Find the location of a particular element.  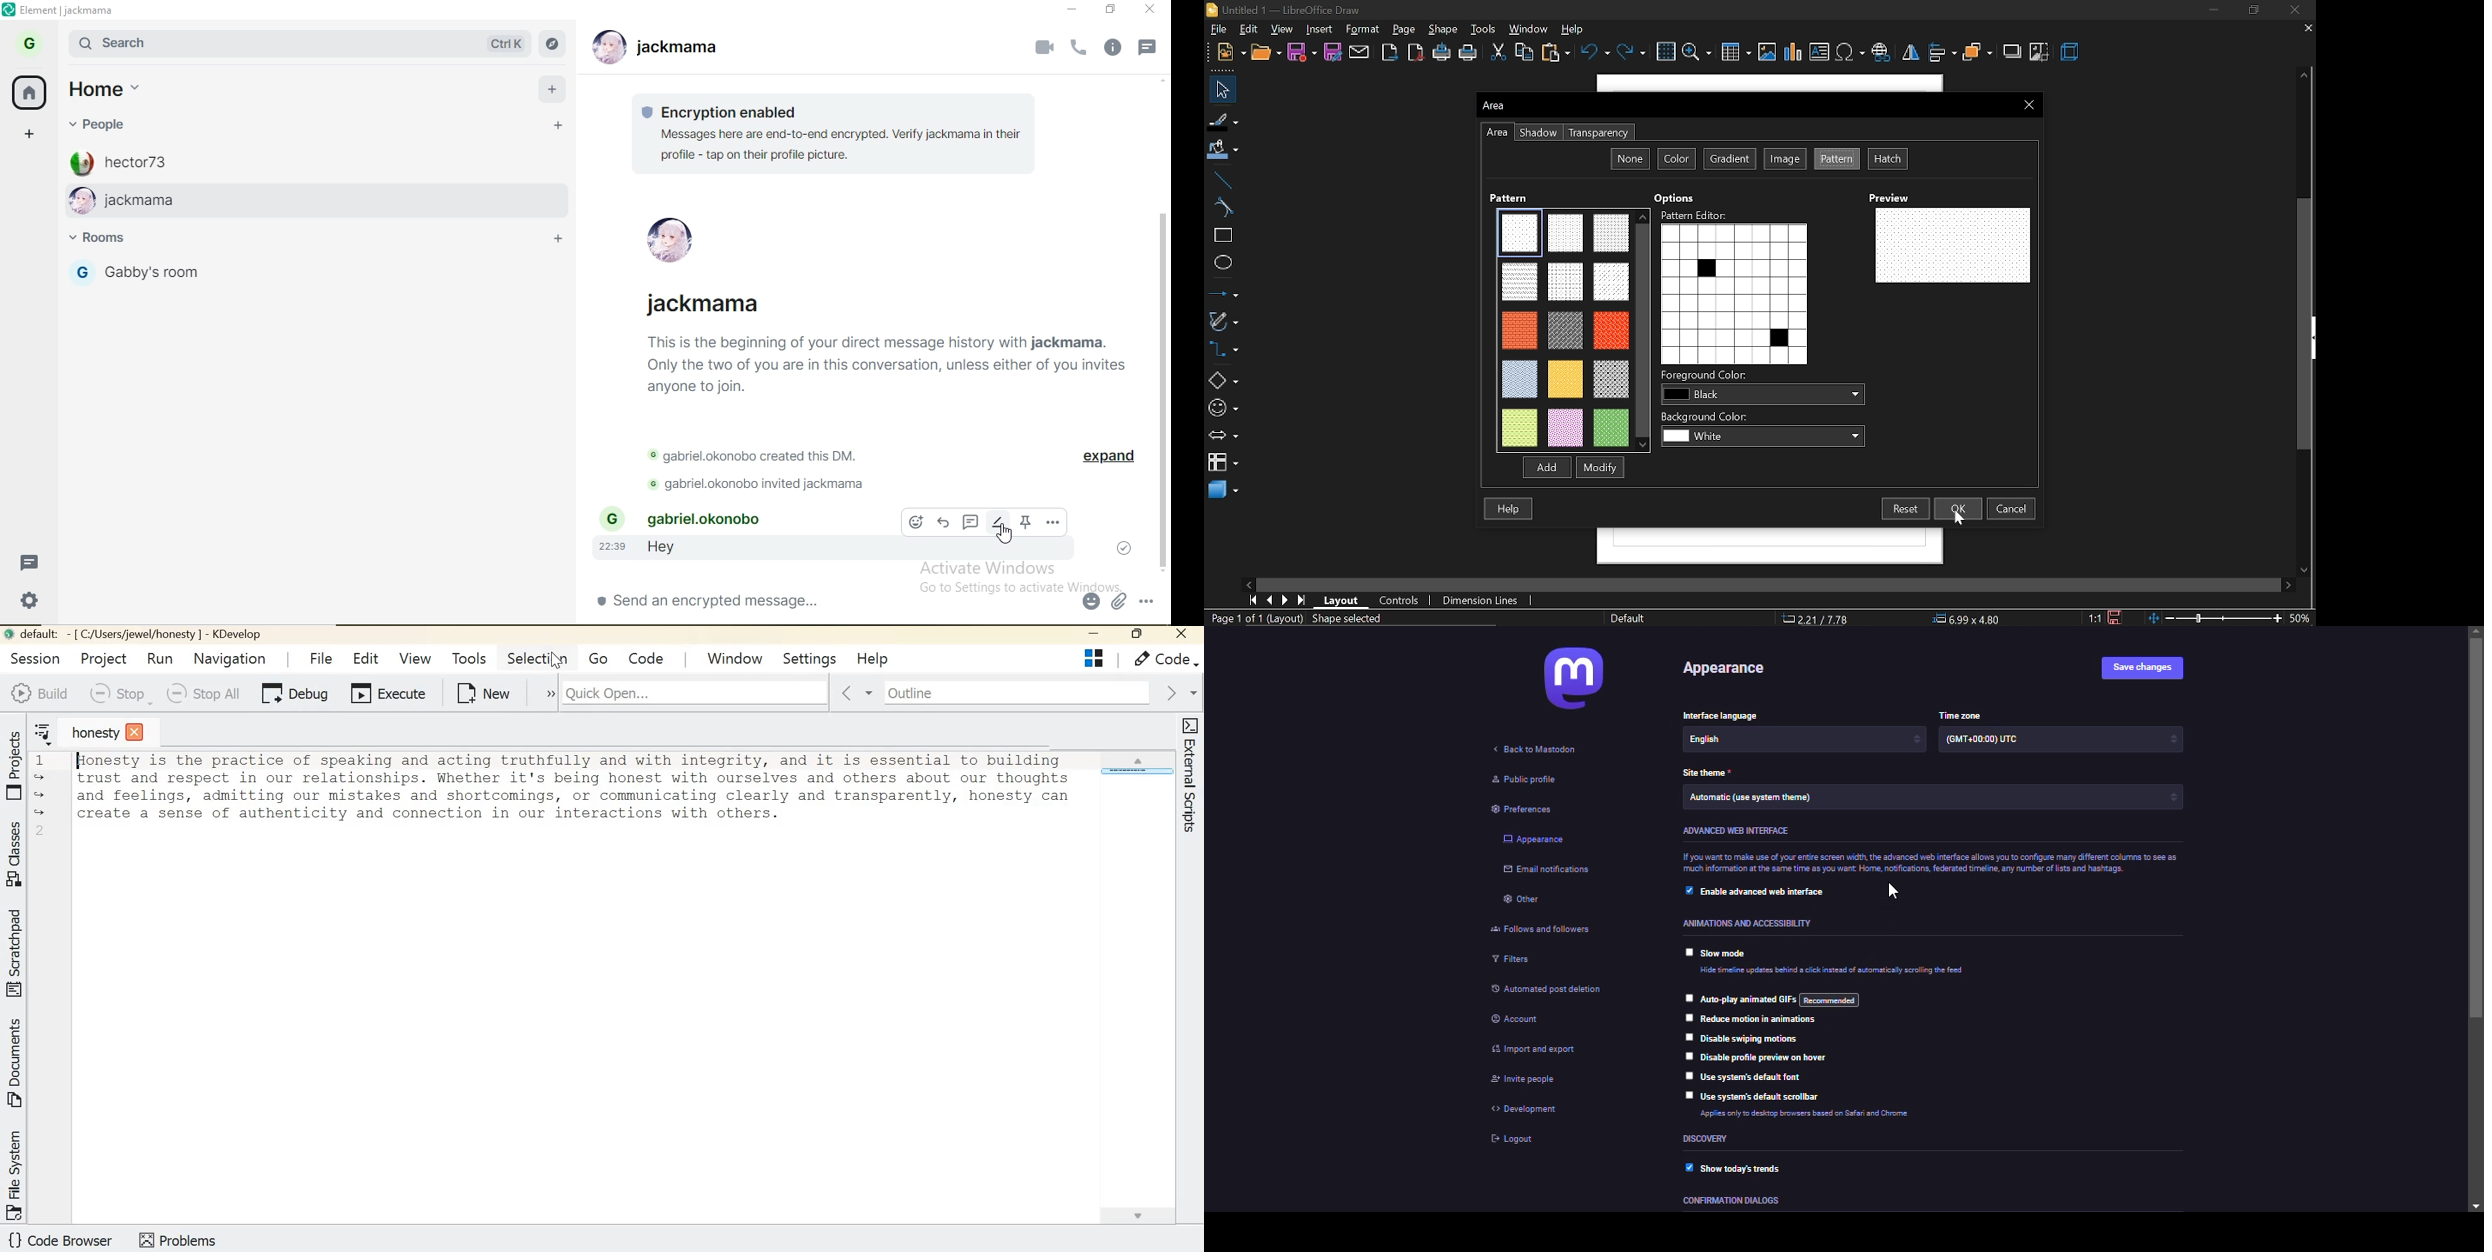

insert table is located at coordinates (1738, 53).